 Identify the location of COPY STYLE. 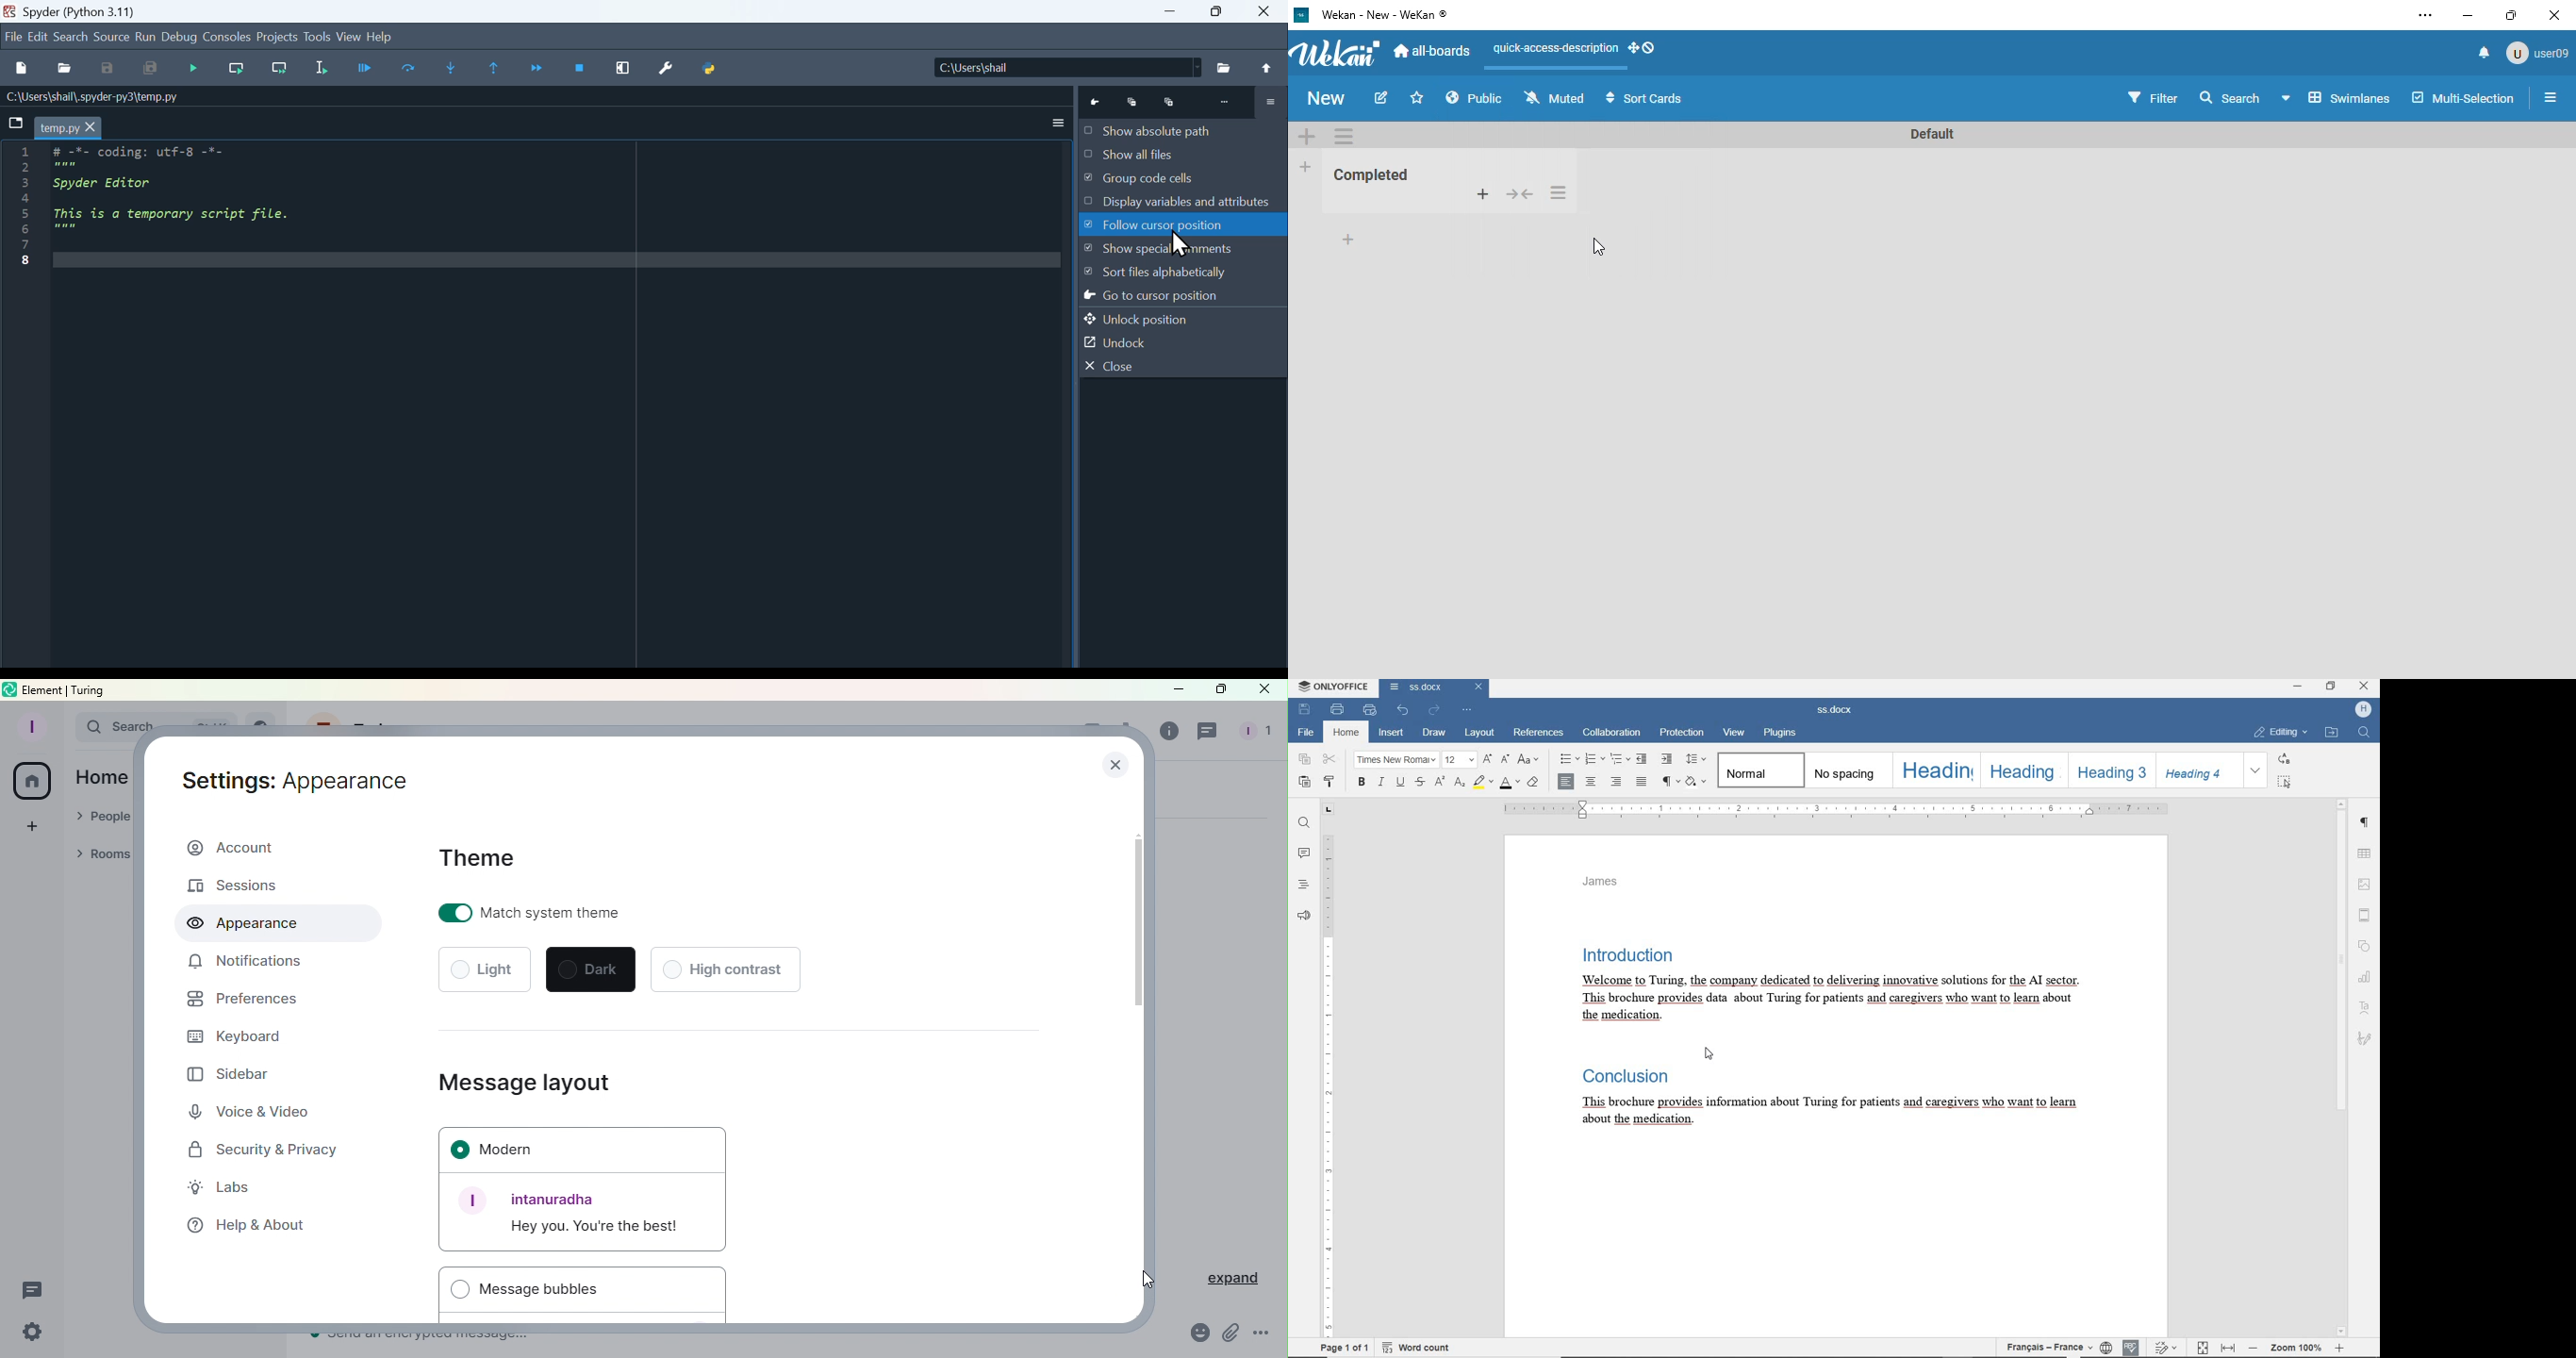
(1329, 781).